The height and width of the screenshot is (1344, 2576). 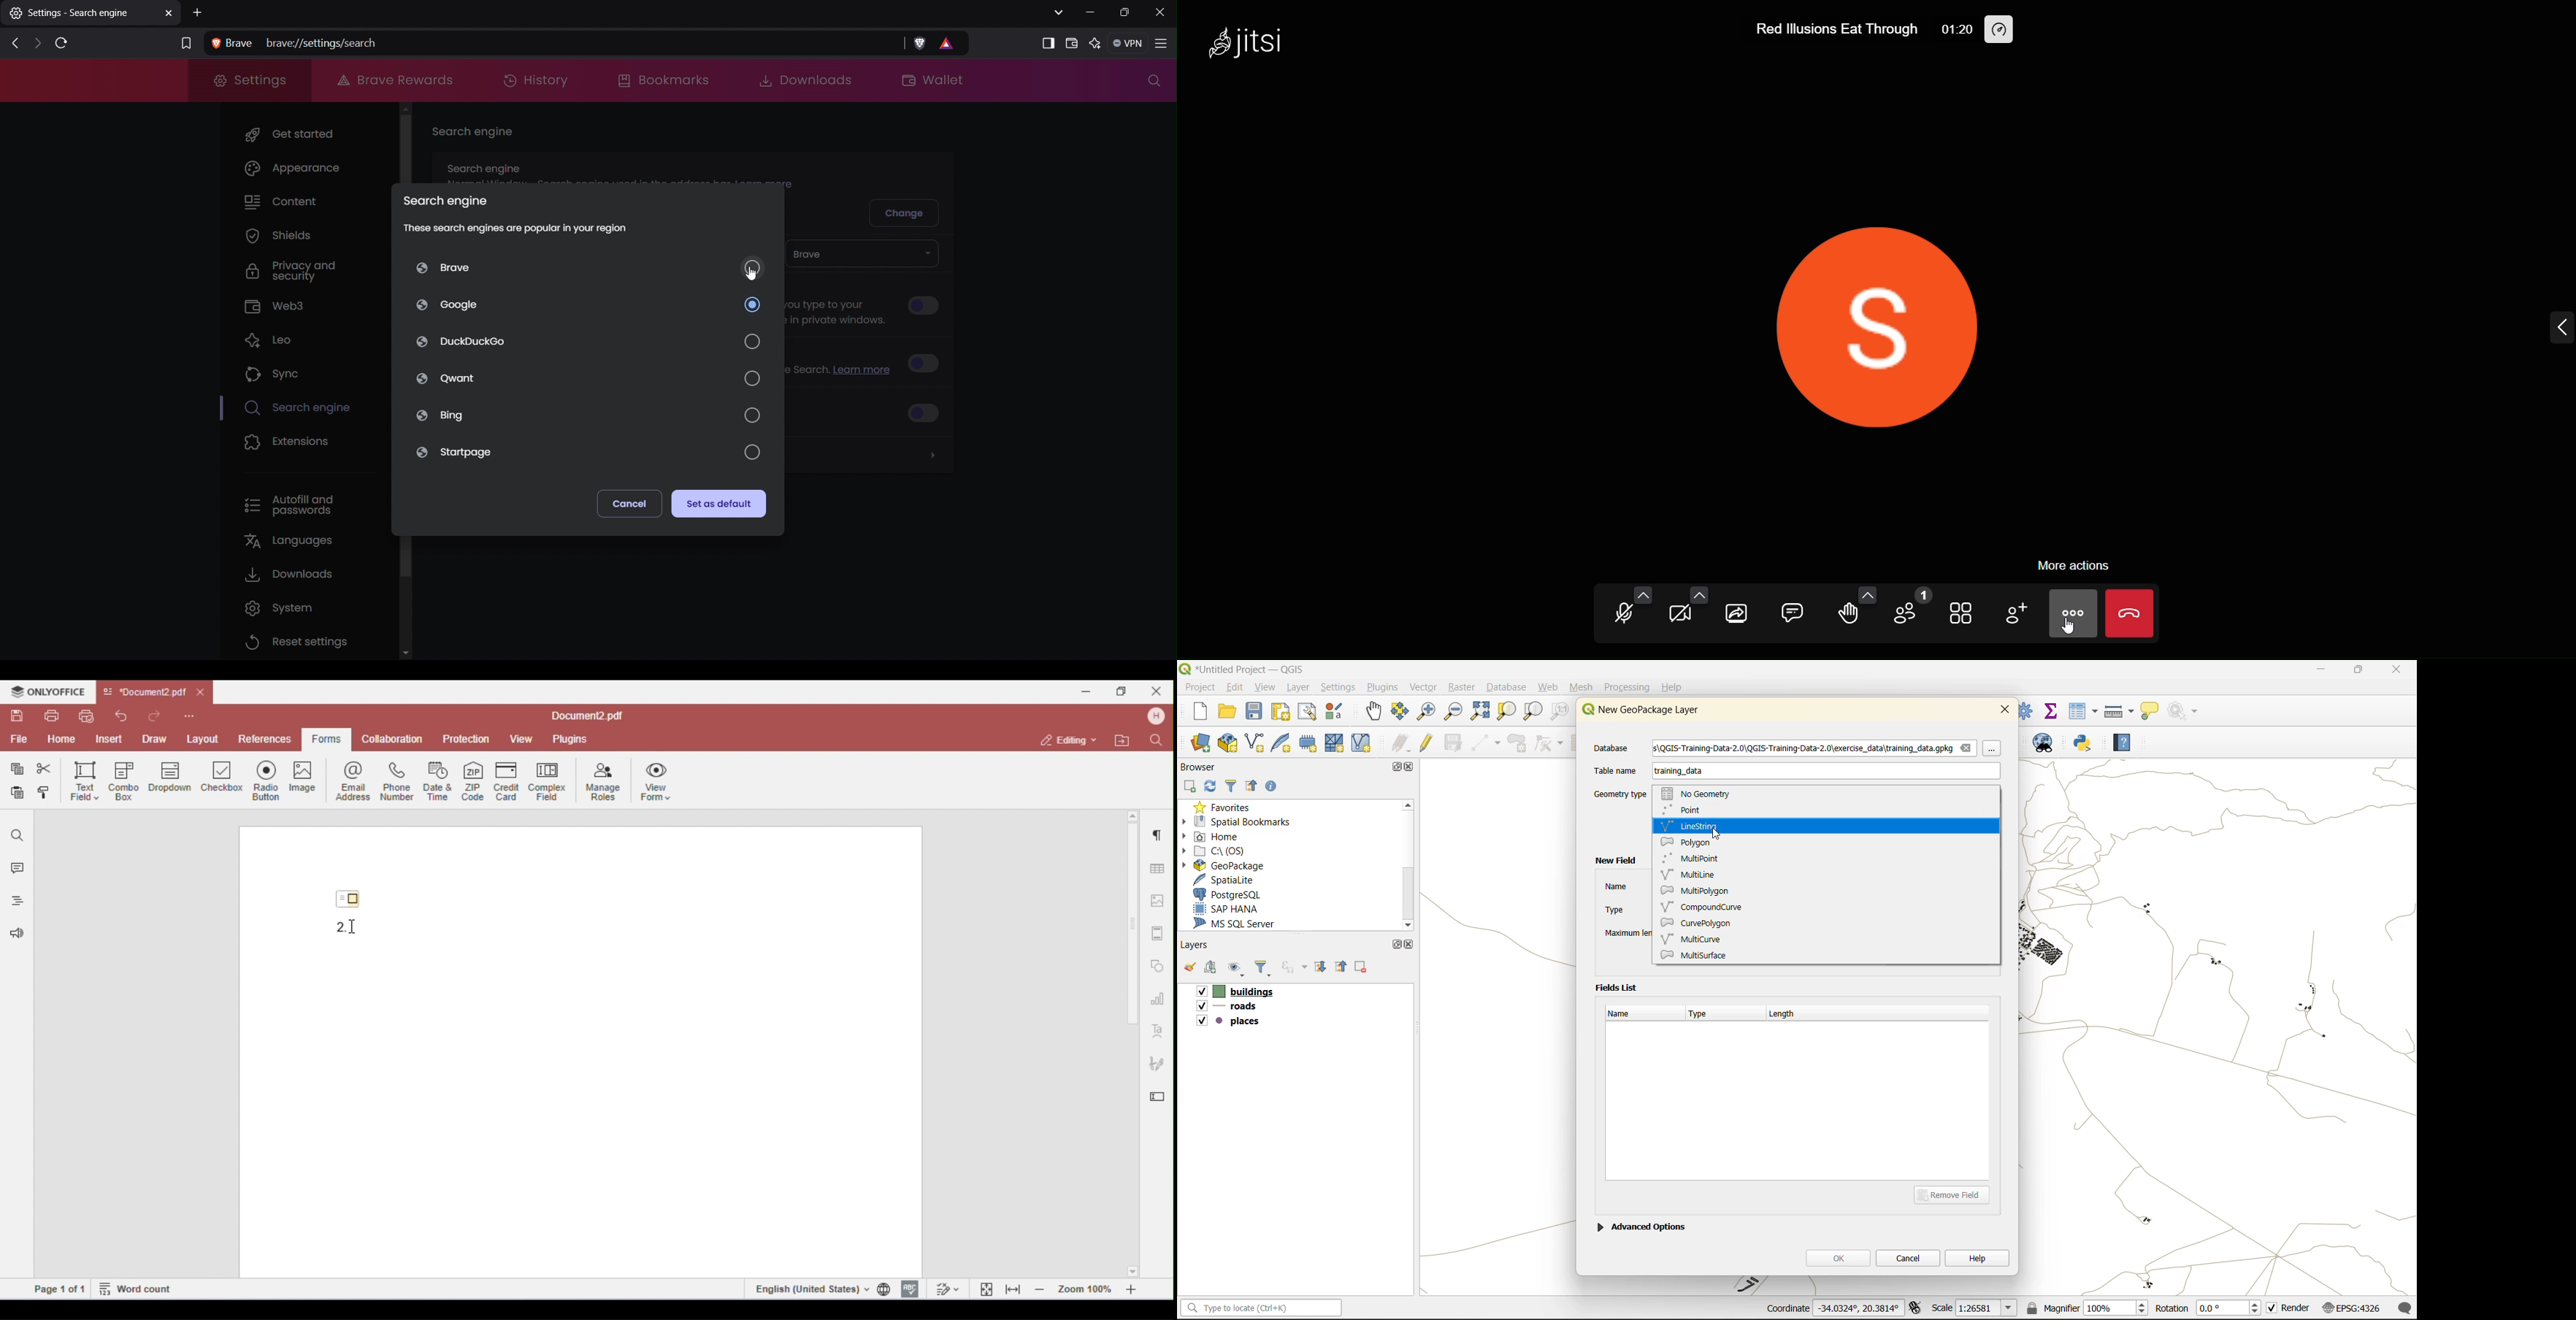 What do you see at coordinates (1203, 767) in the screenshot?
I see `browser` at bounding box center [1203, 767].